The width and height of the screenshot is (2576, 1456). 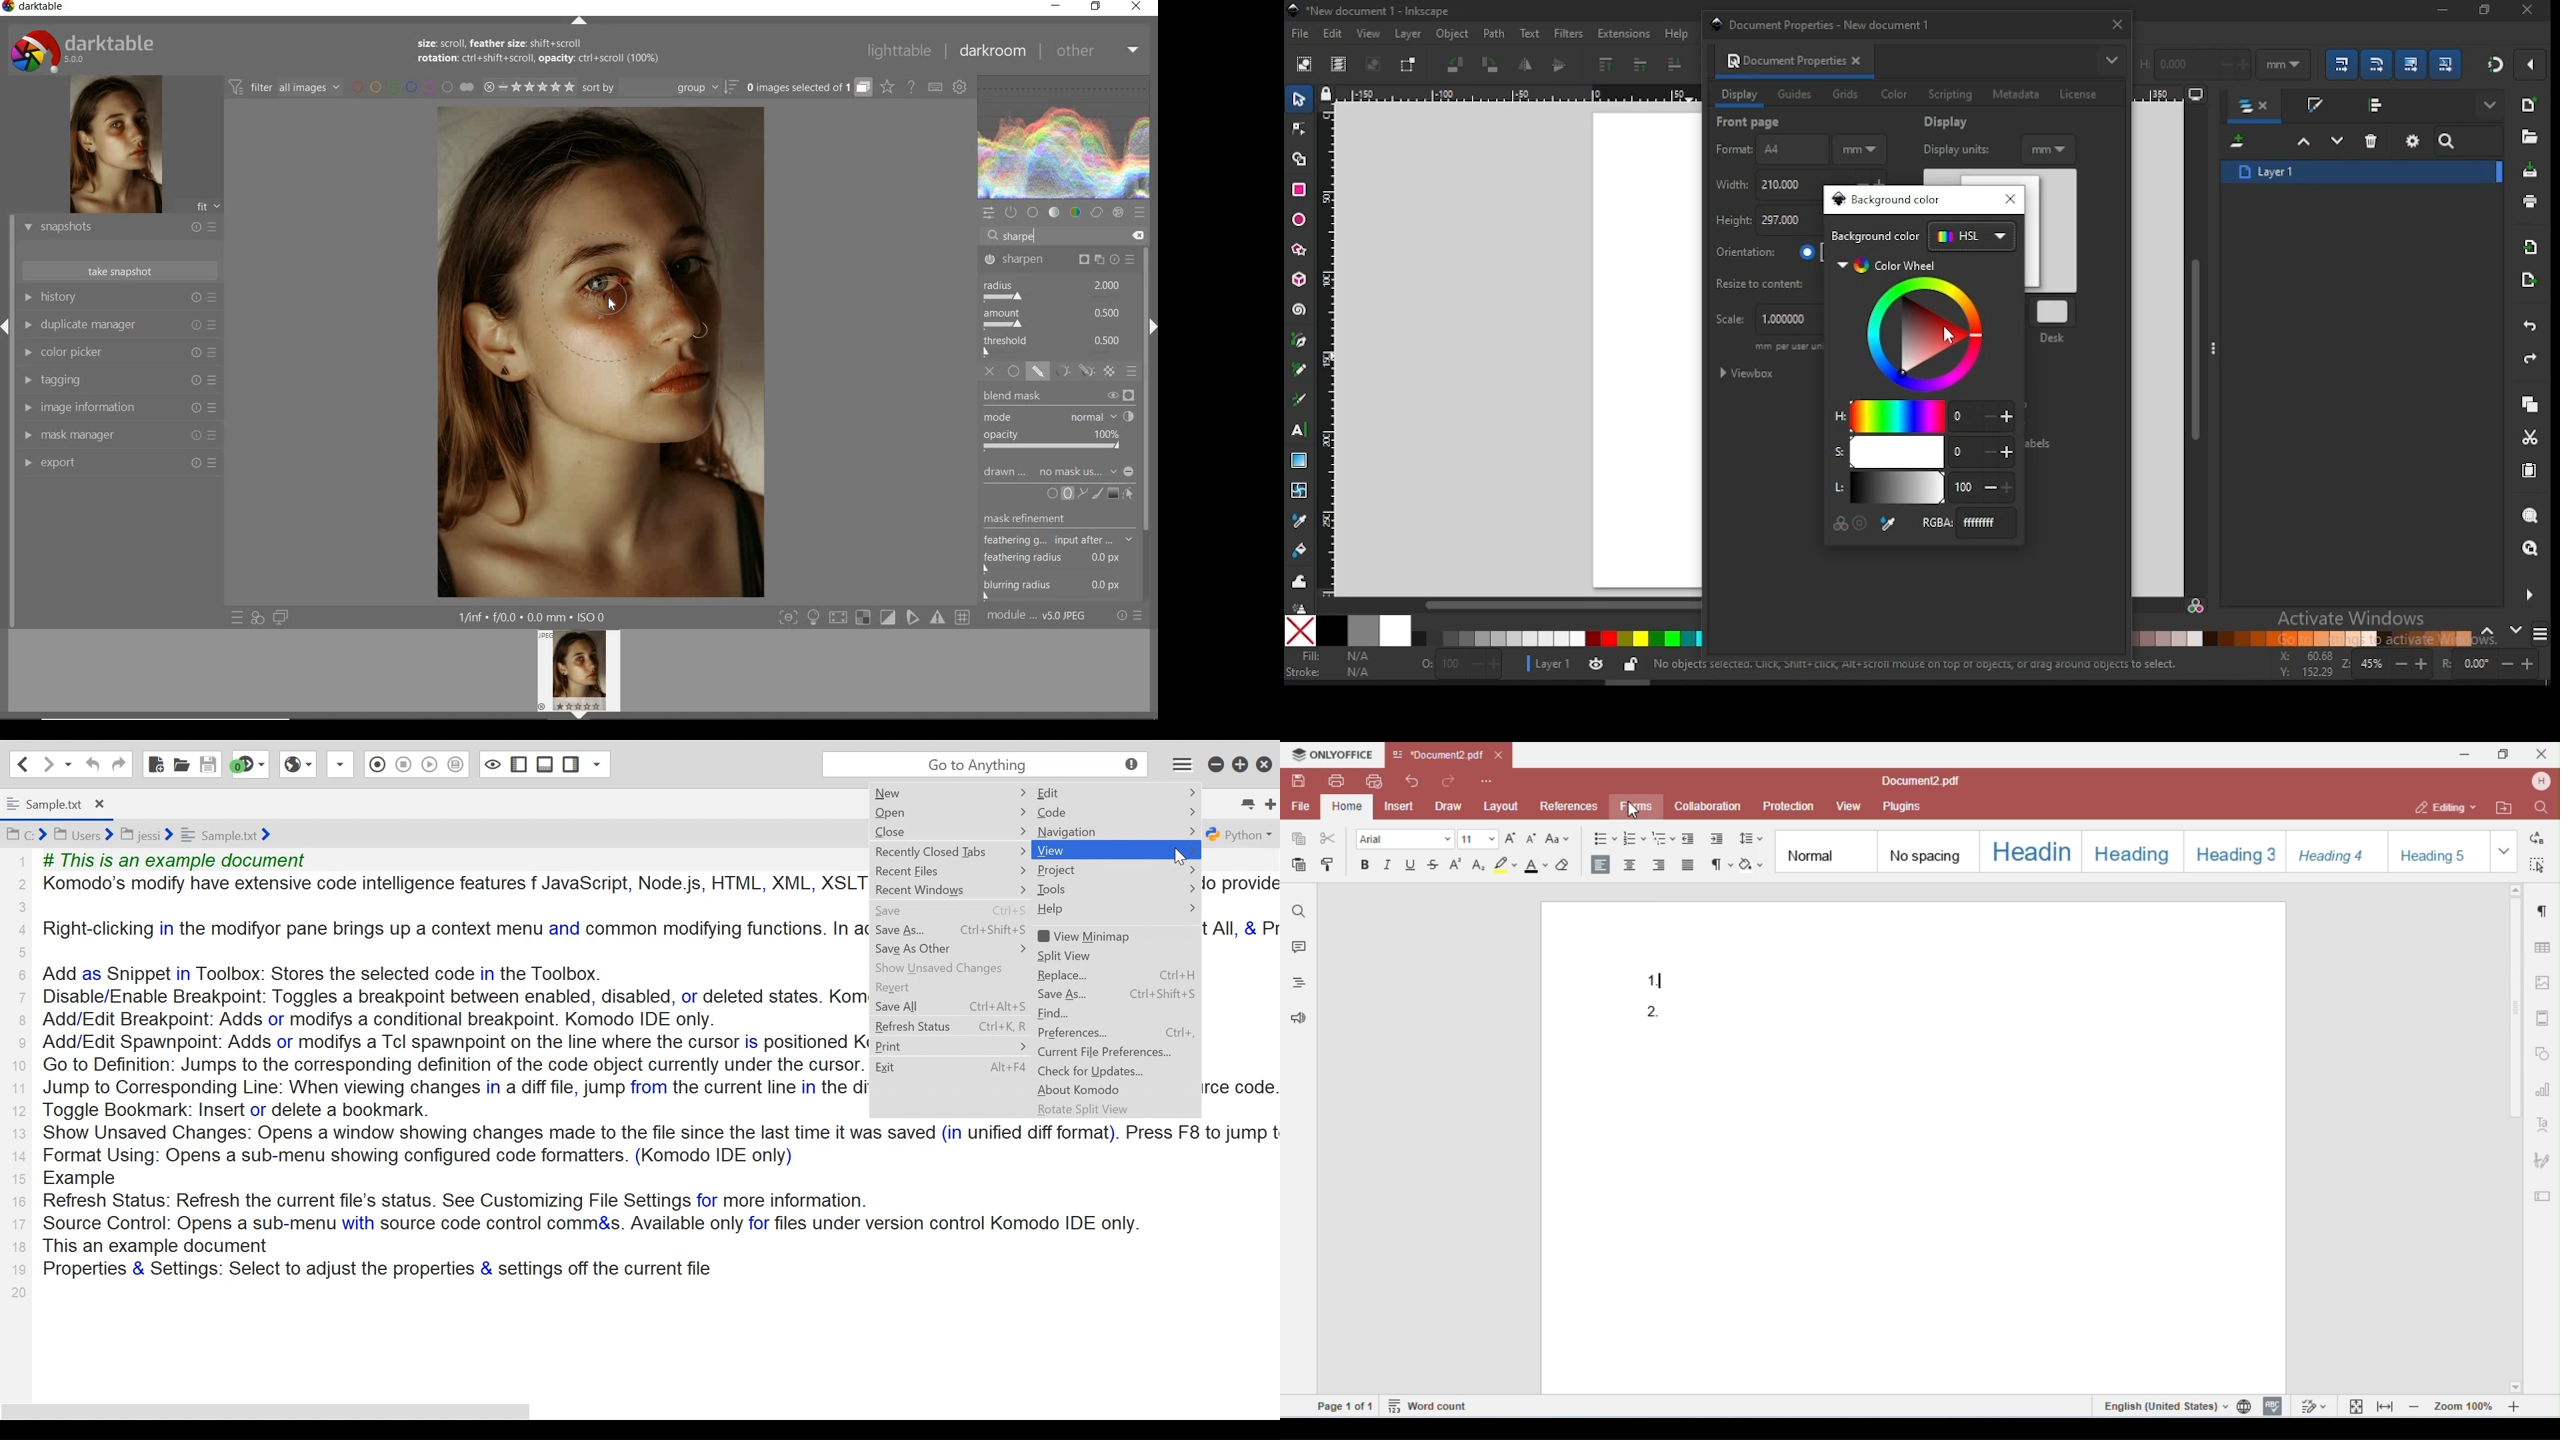 I want to click on color managed, so click(x=1842, y=522).